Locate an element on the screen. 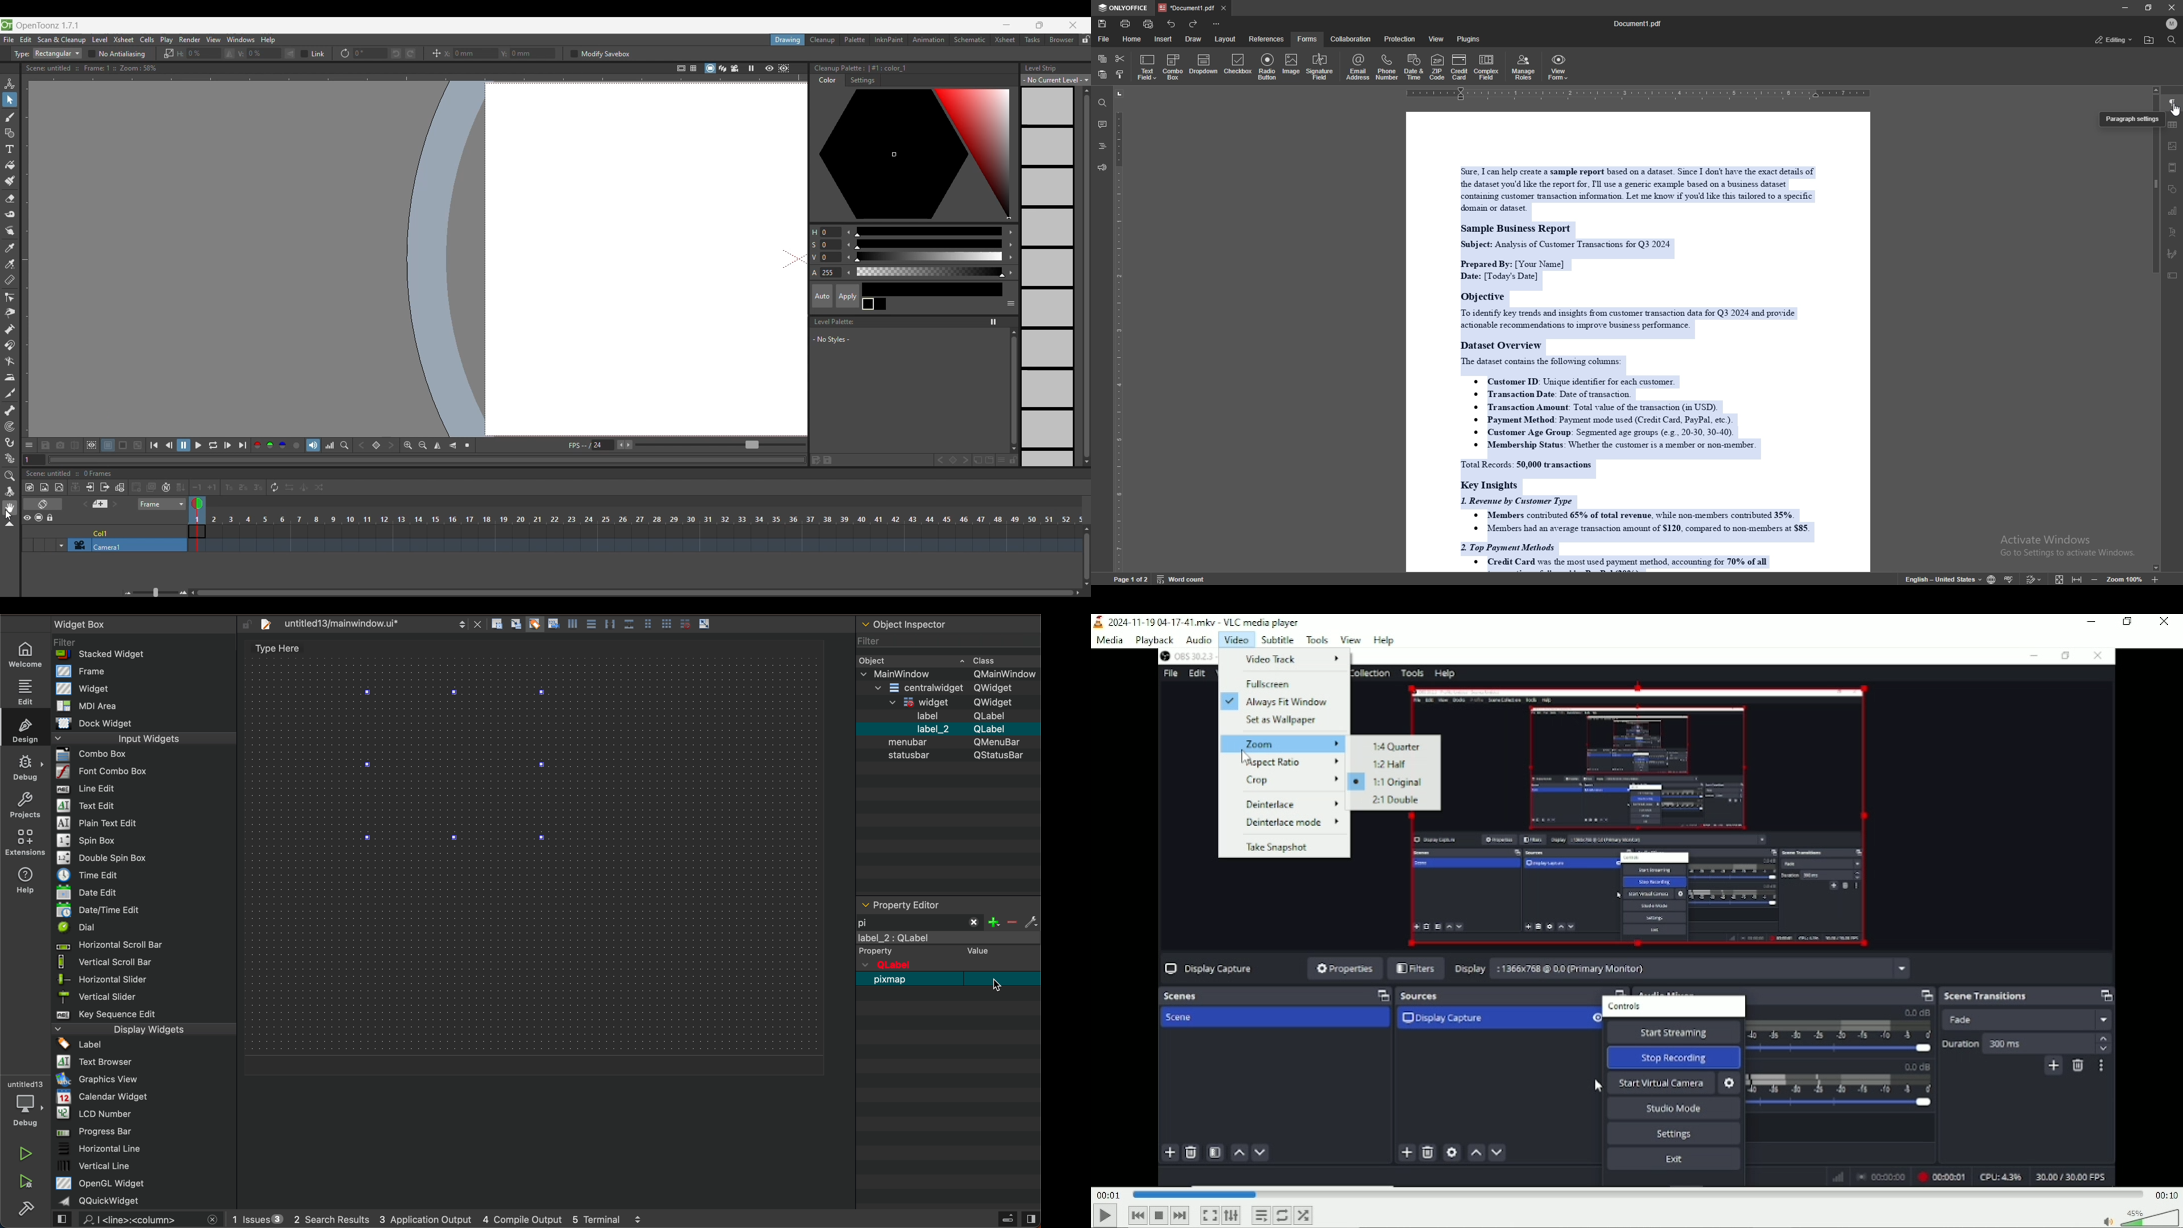 Image resolution: width=2184 pixels, height=1232 pixels. Type options is located at coordinates (57, 53).